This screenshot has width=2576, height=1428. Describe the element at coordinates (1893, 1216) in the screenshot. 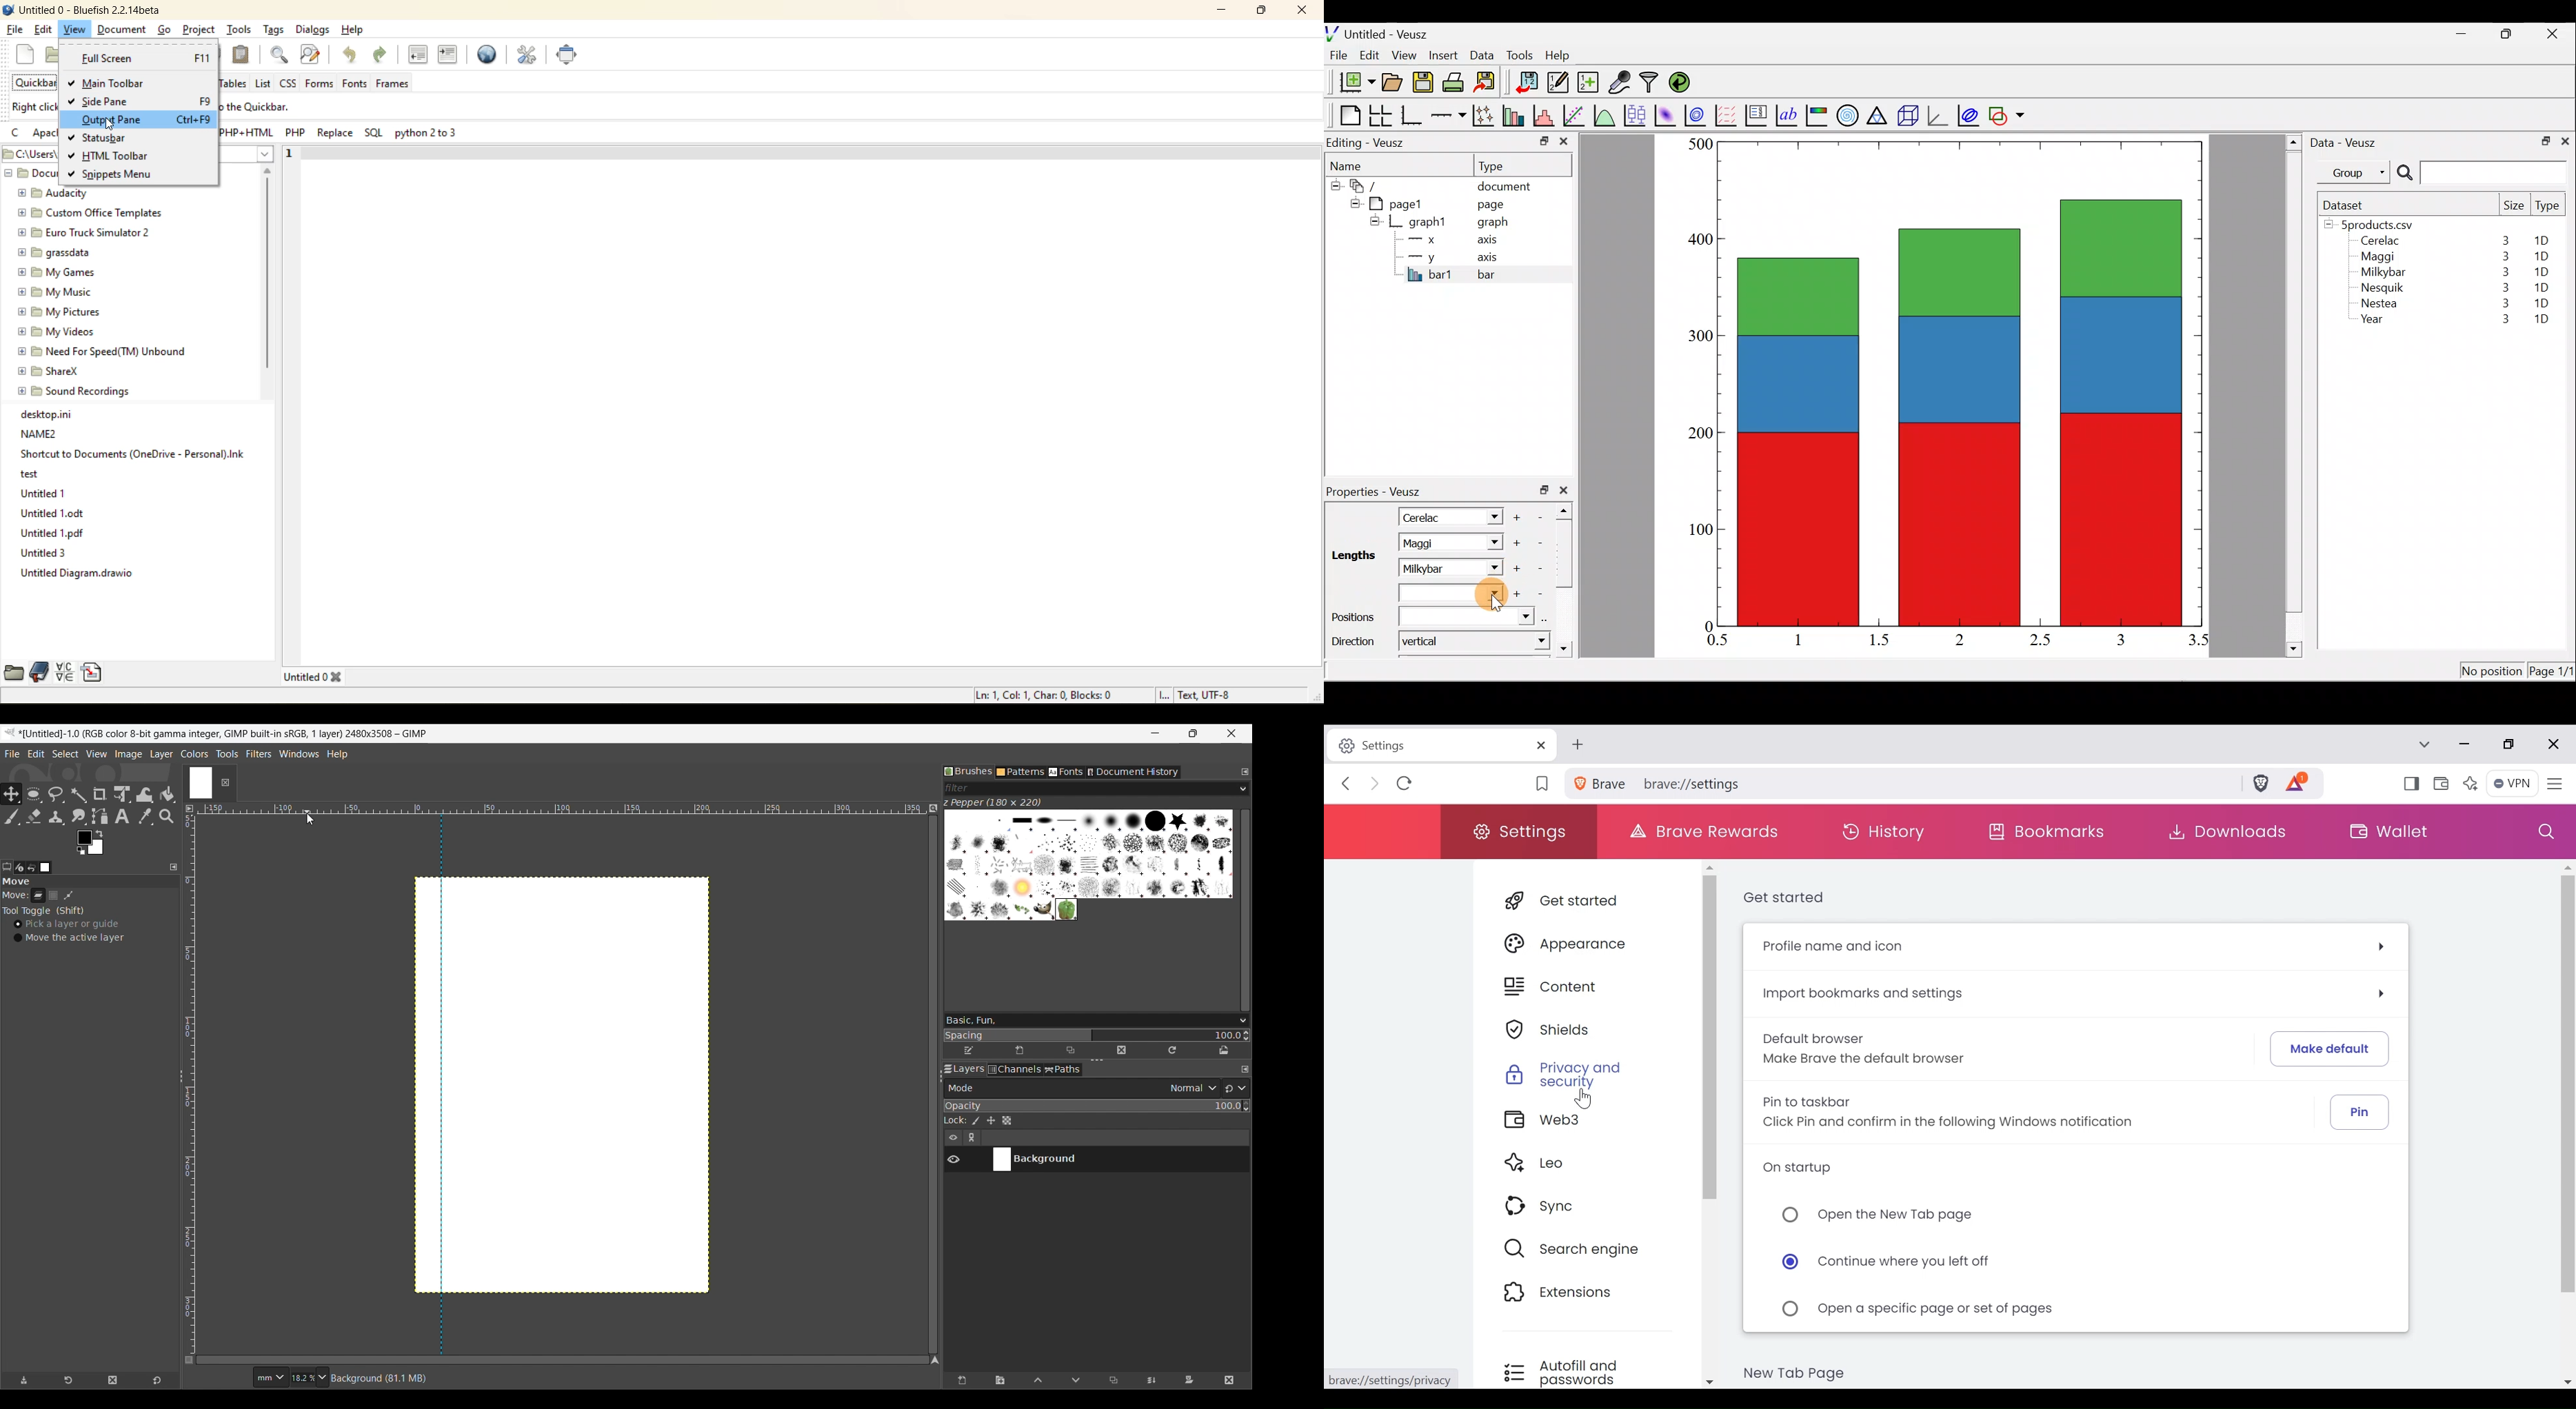

I see `Enable/Disable Open the New Tab page` at that location.